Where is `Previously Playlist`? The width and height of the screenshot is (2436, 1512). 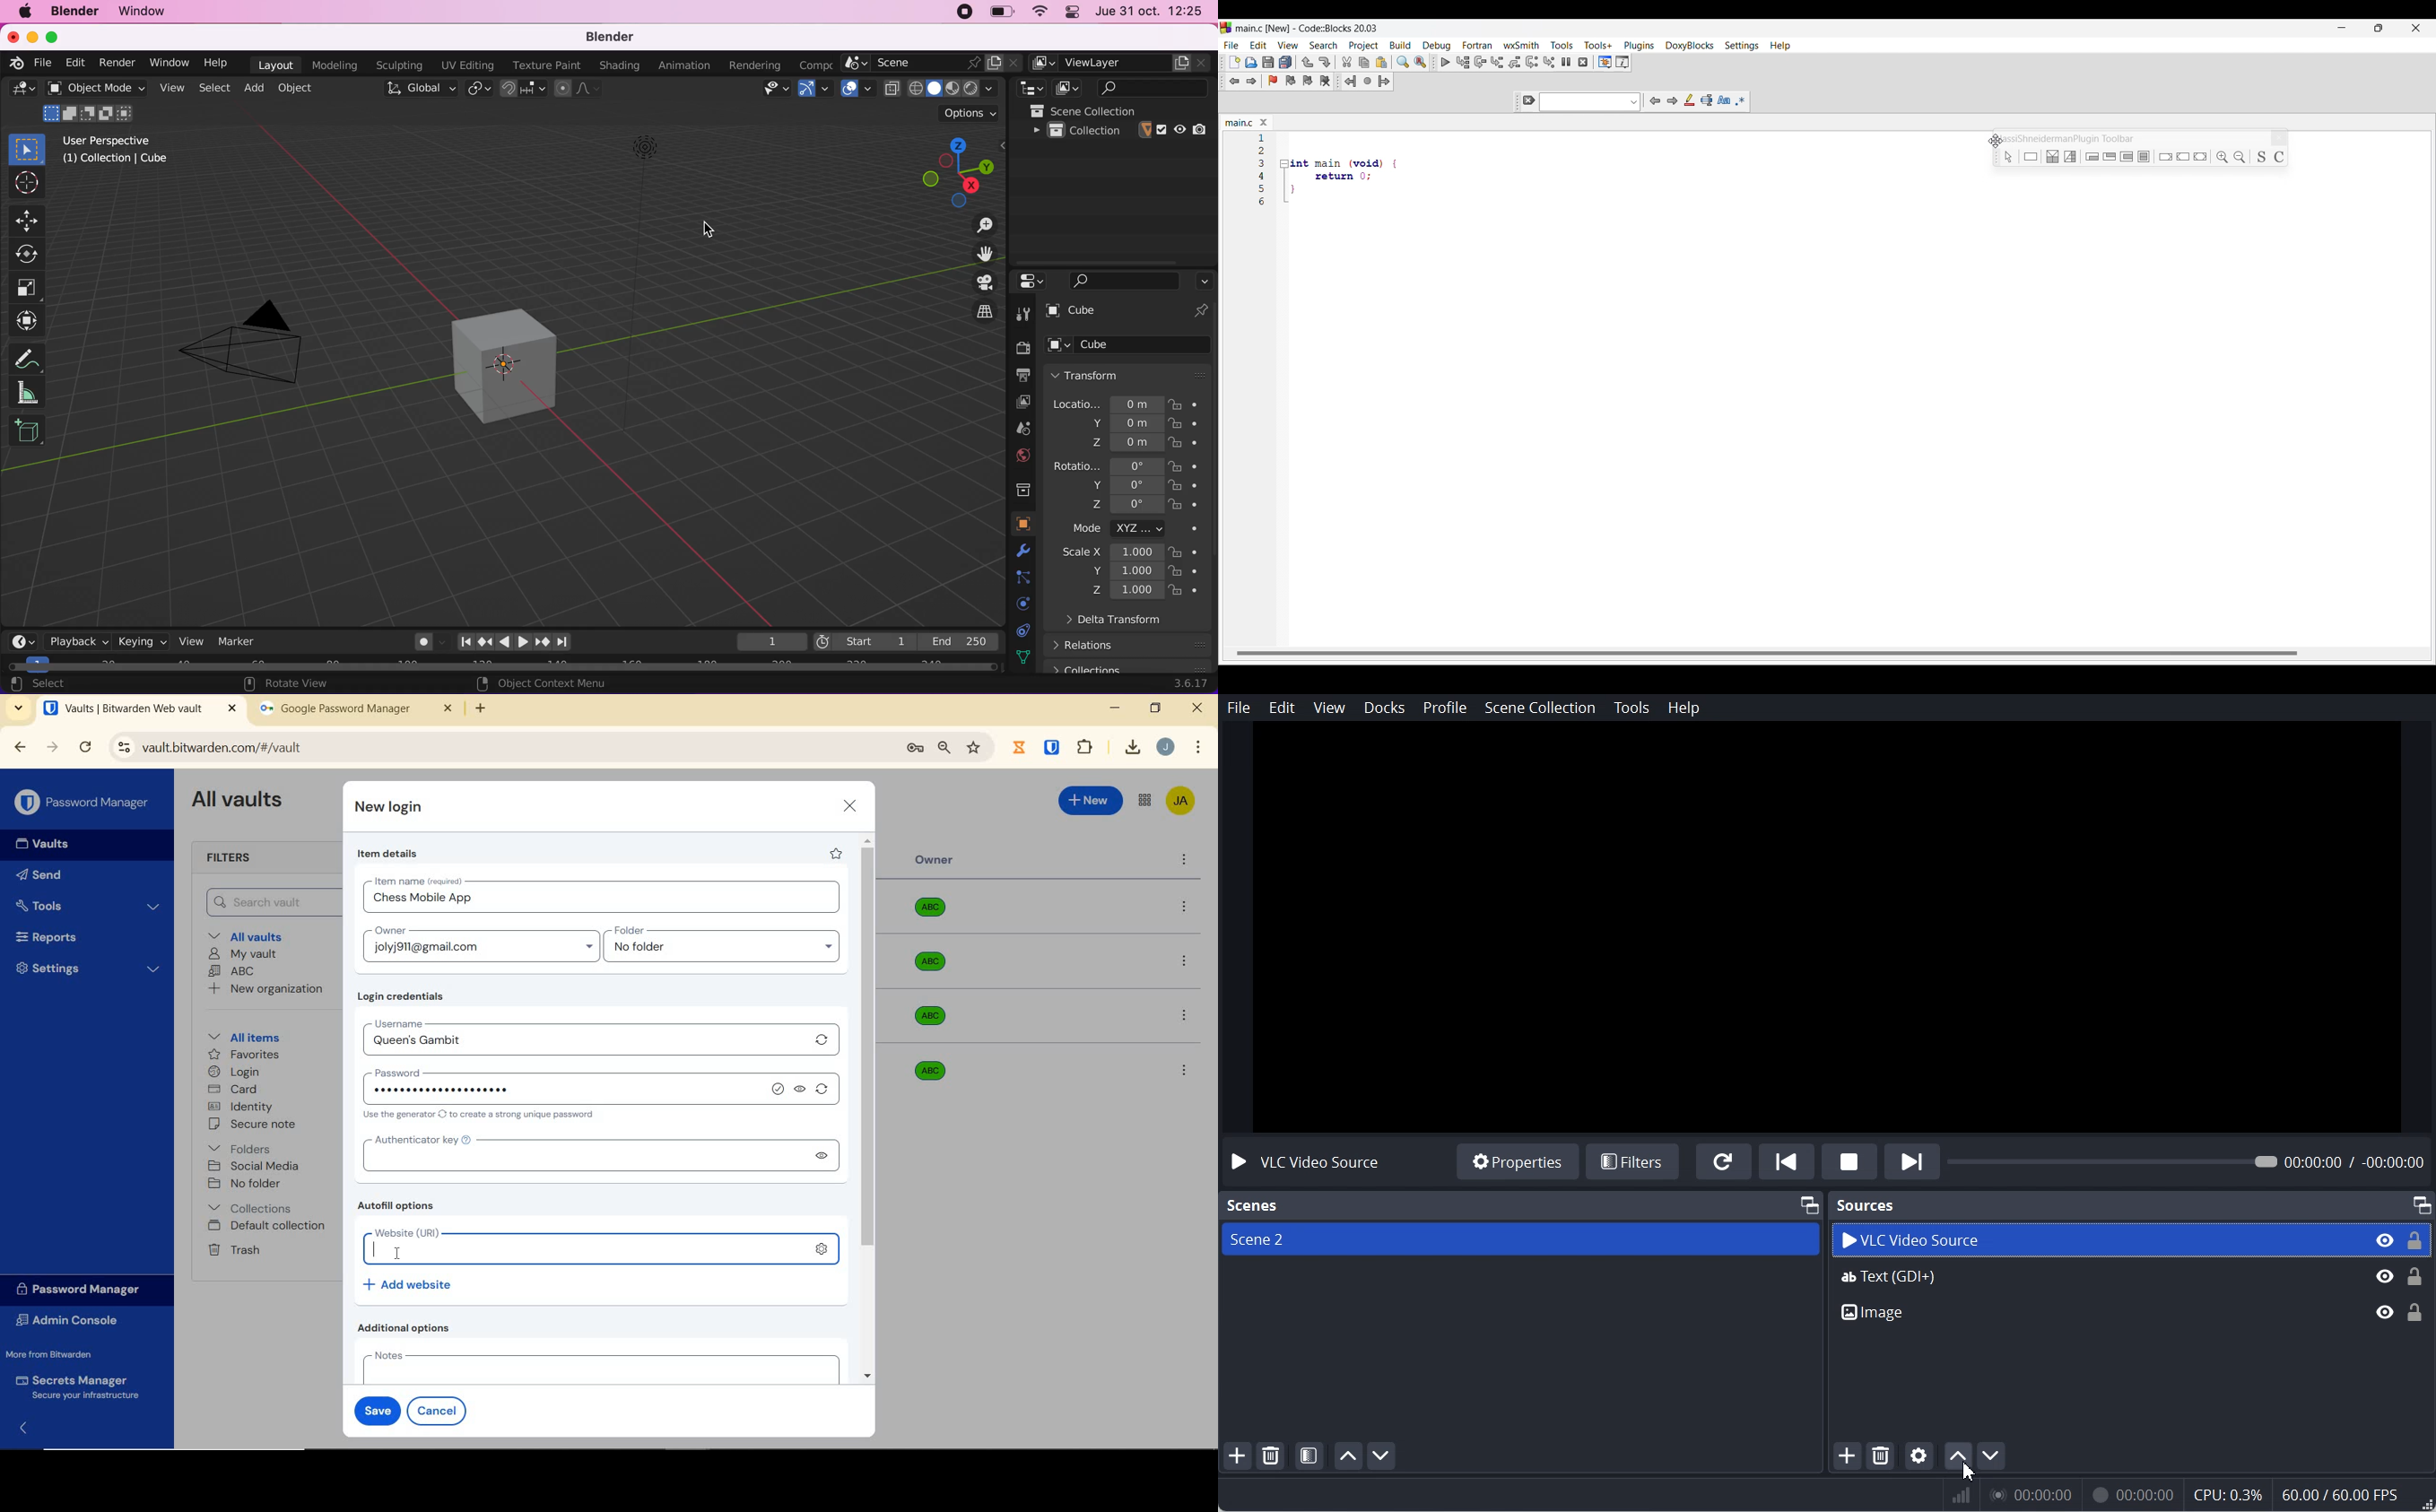
Previously Playlist is located at coordinates (1787, 1160).